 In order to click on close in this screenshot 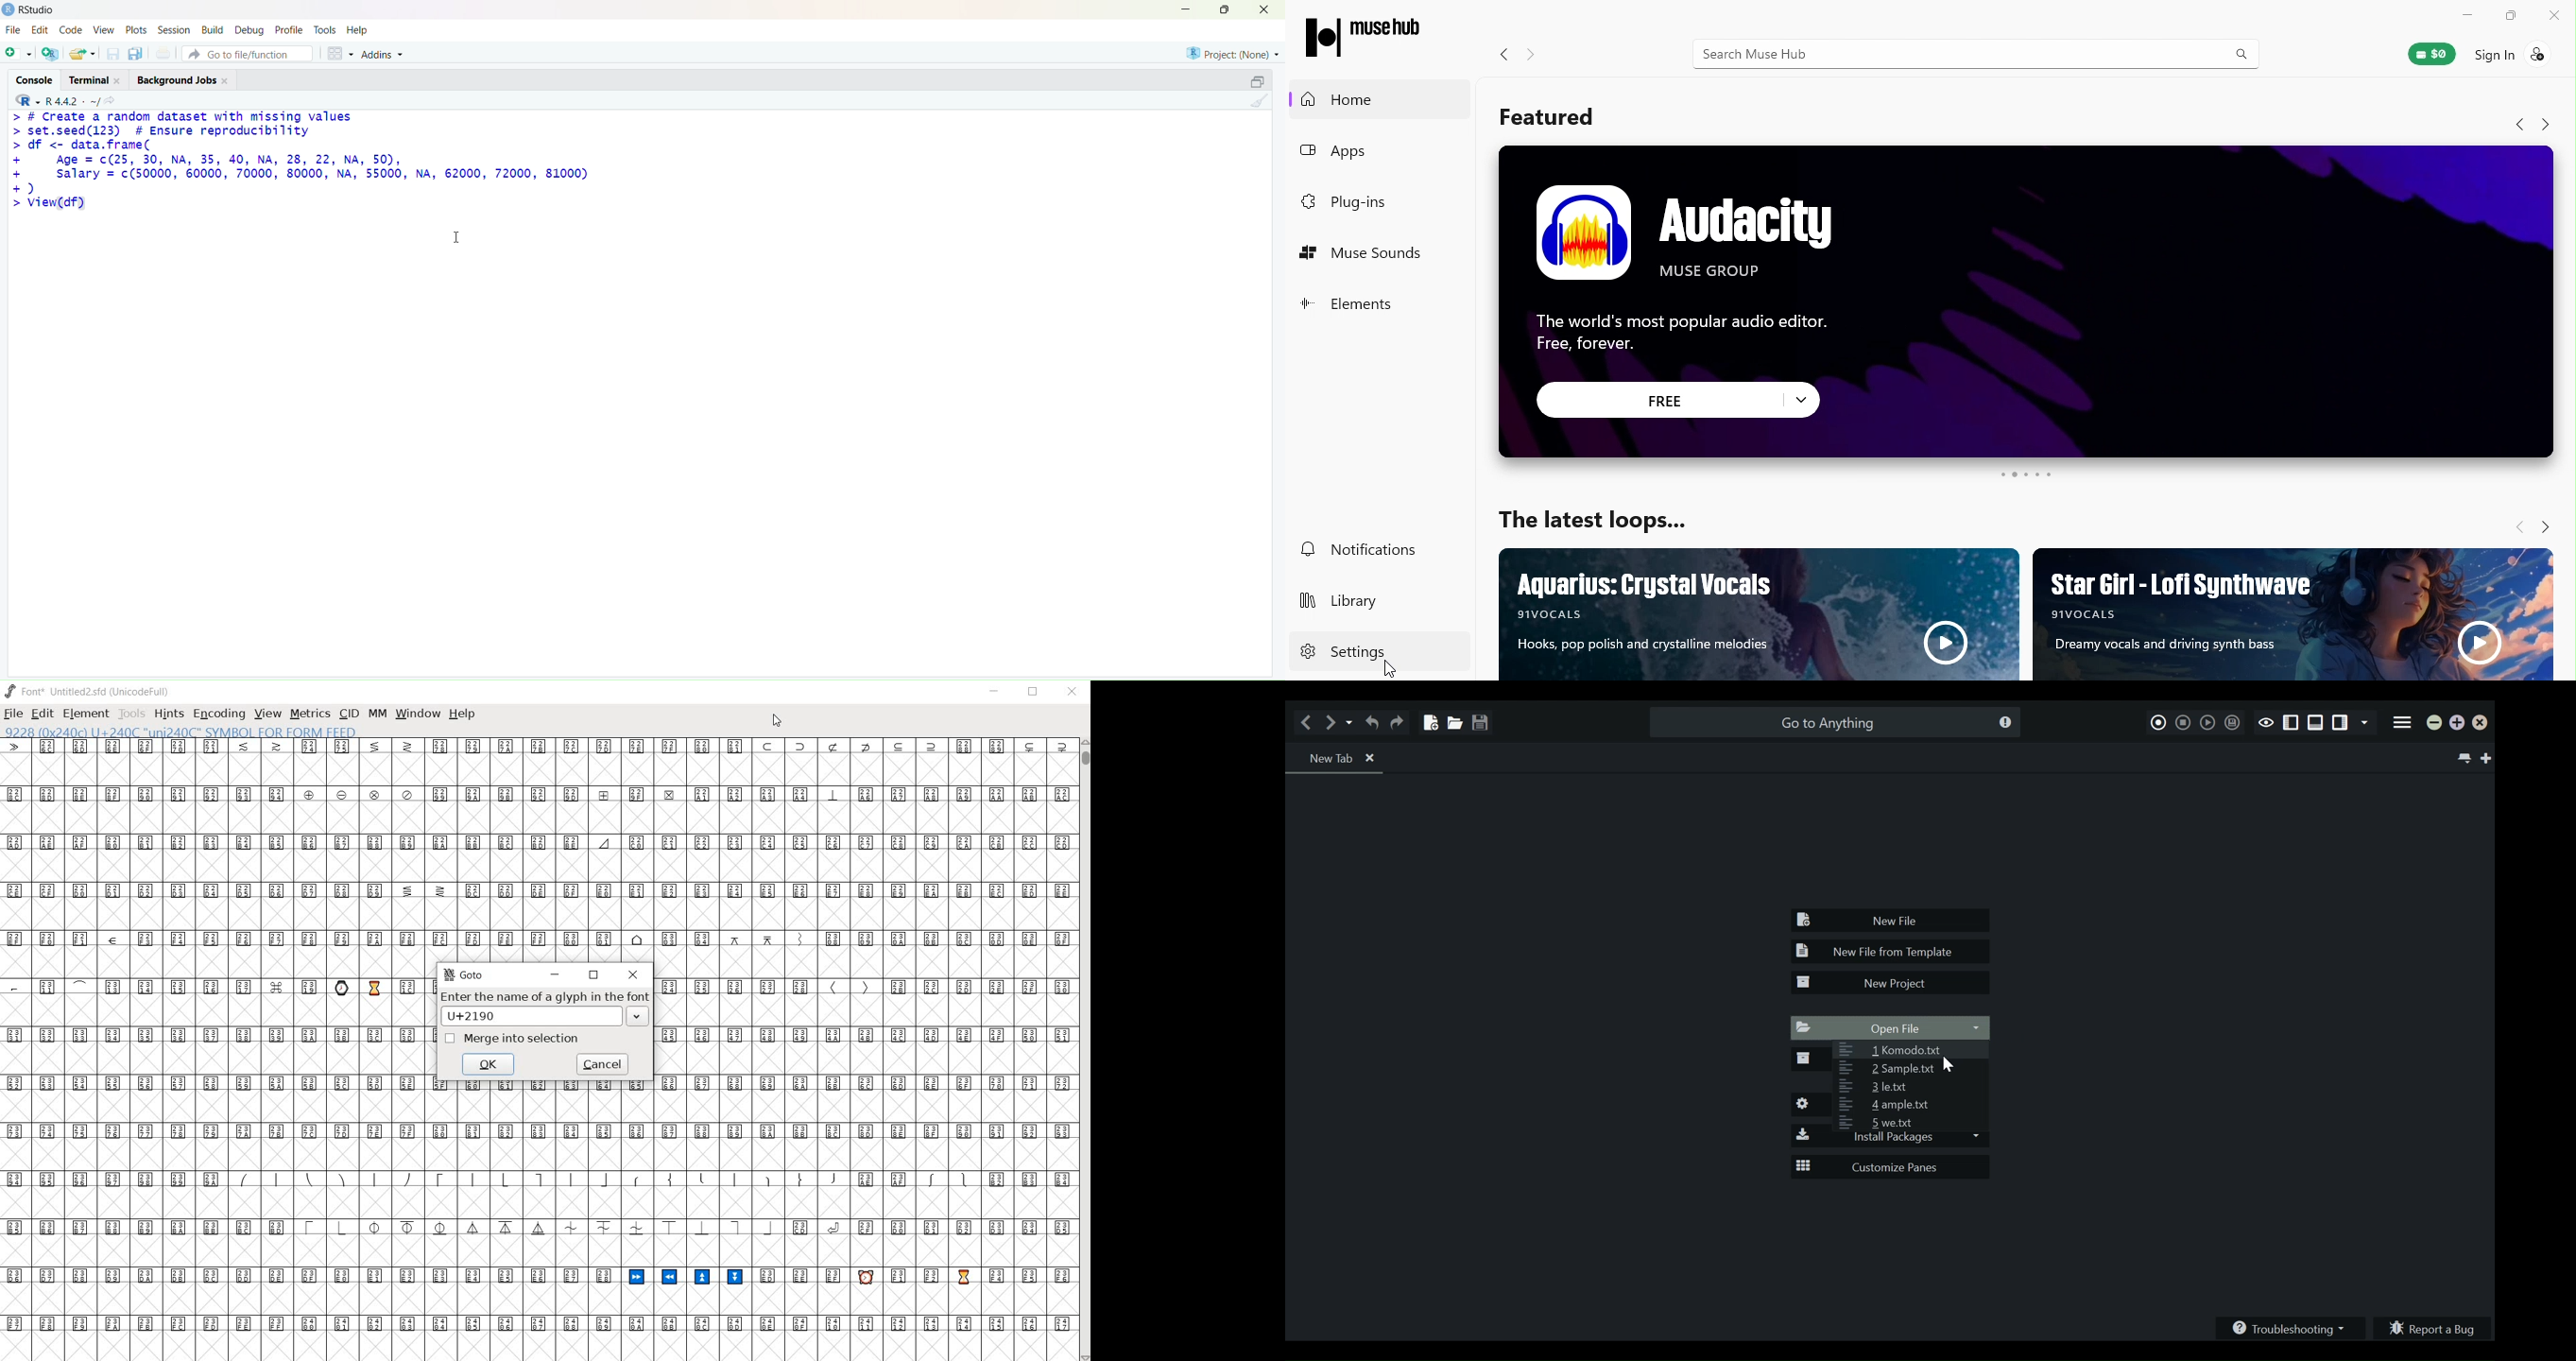, I will do `click(1072, 693)`.